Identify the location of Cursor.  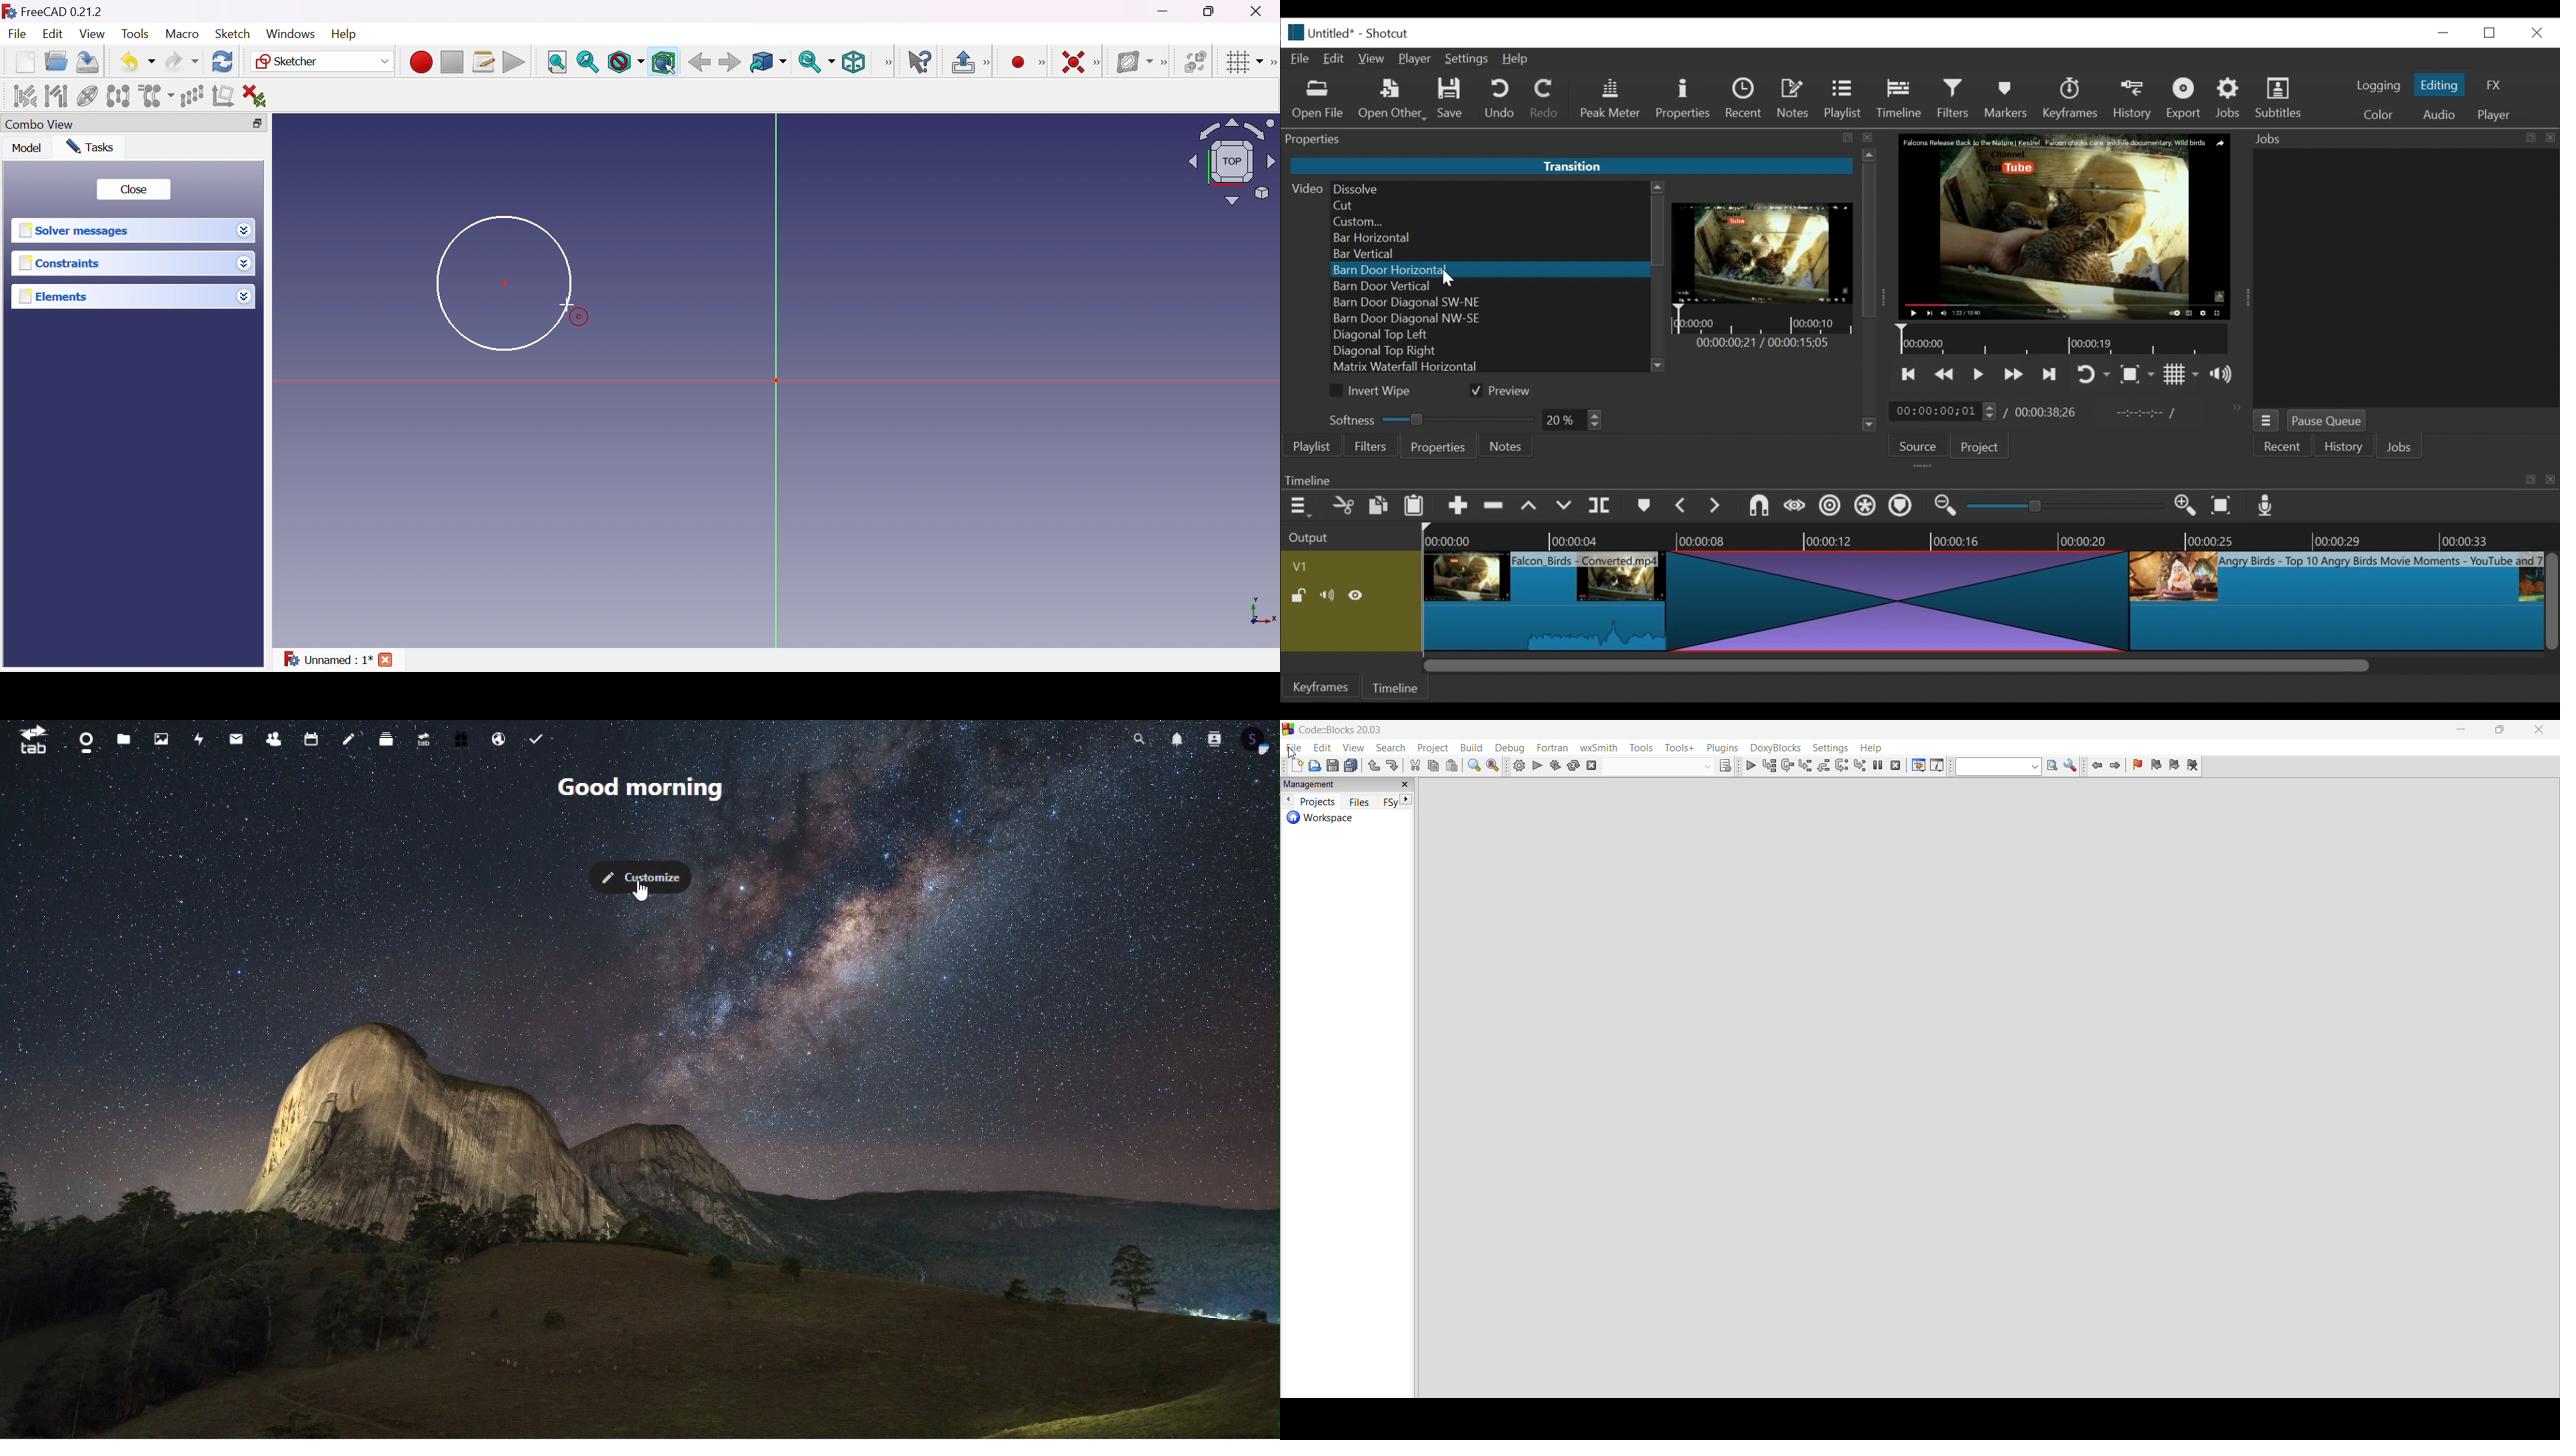
(565, 304).